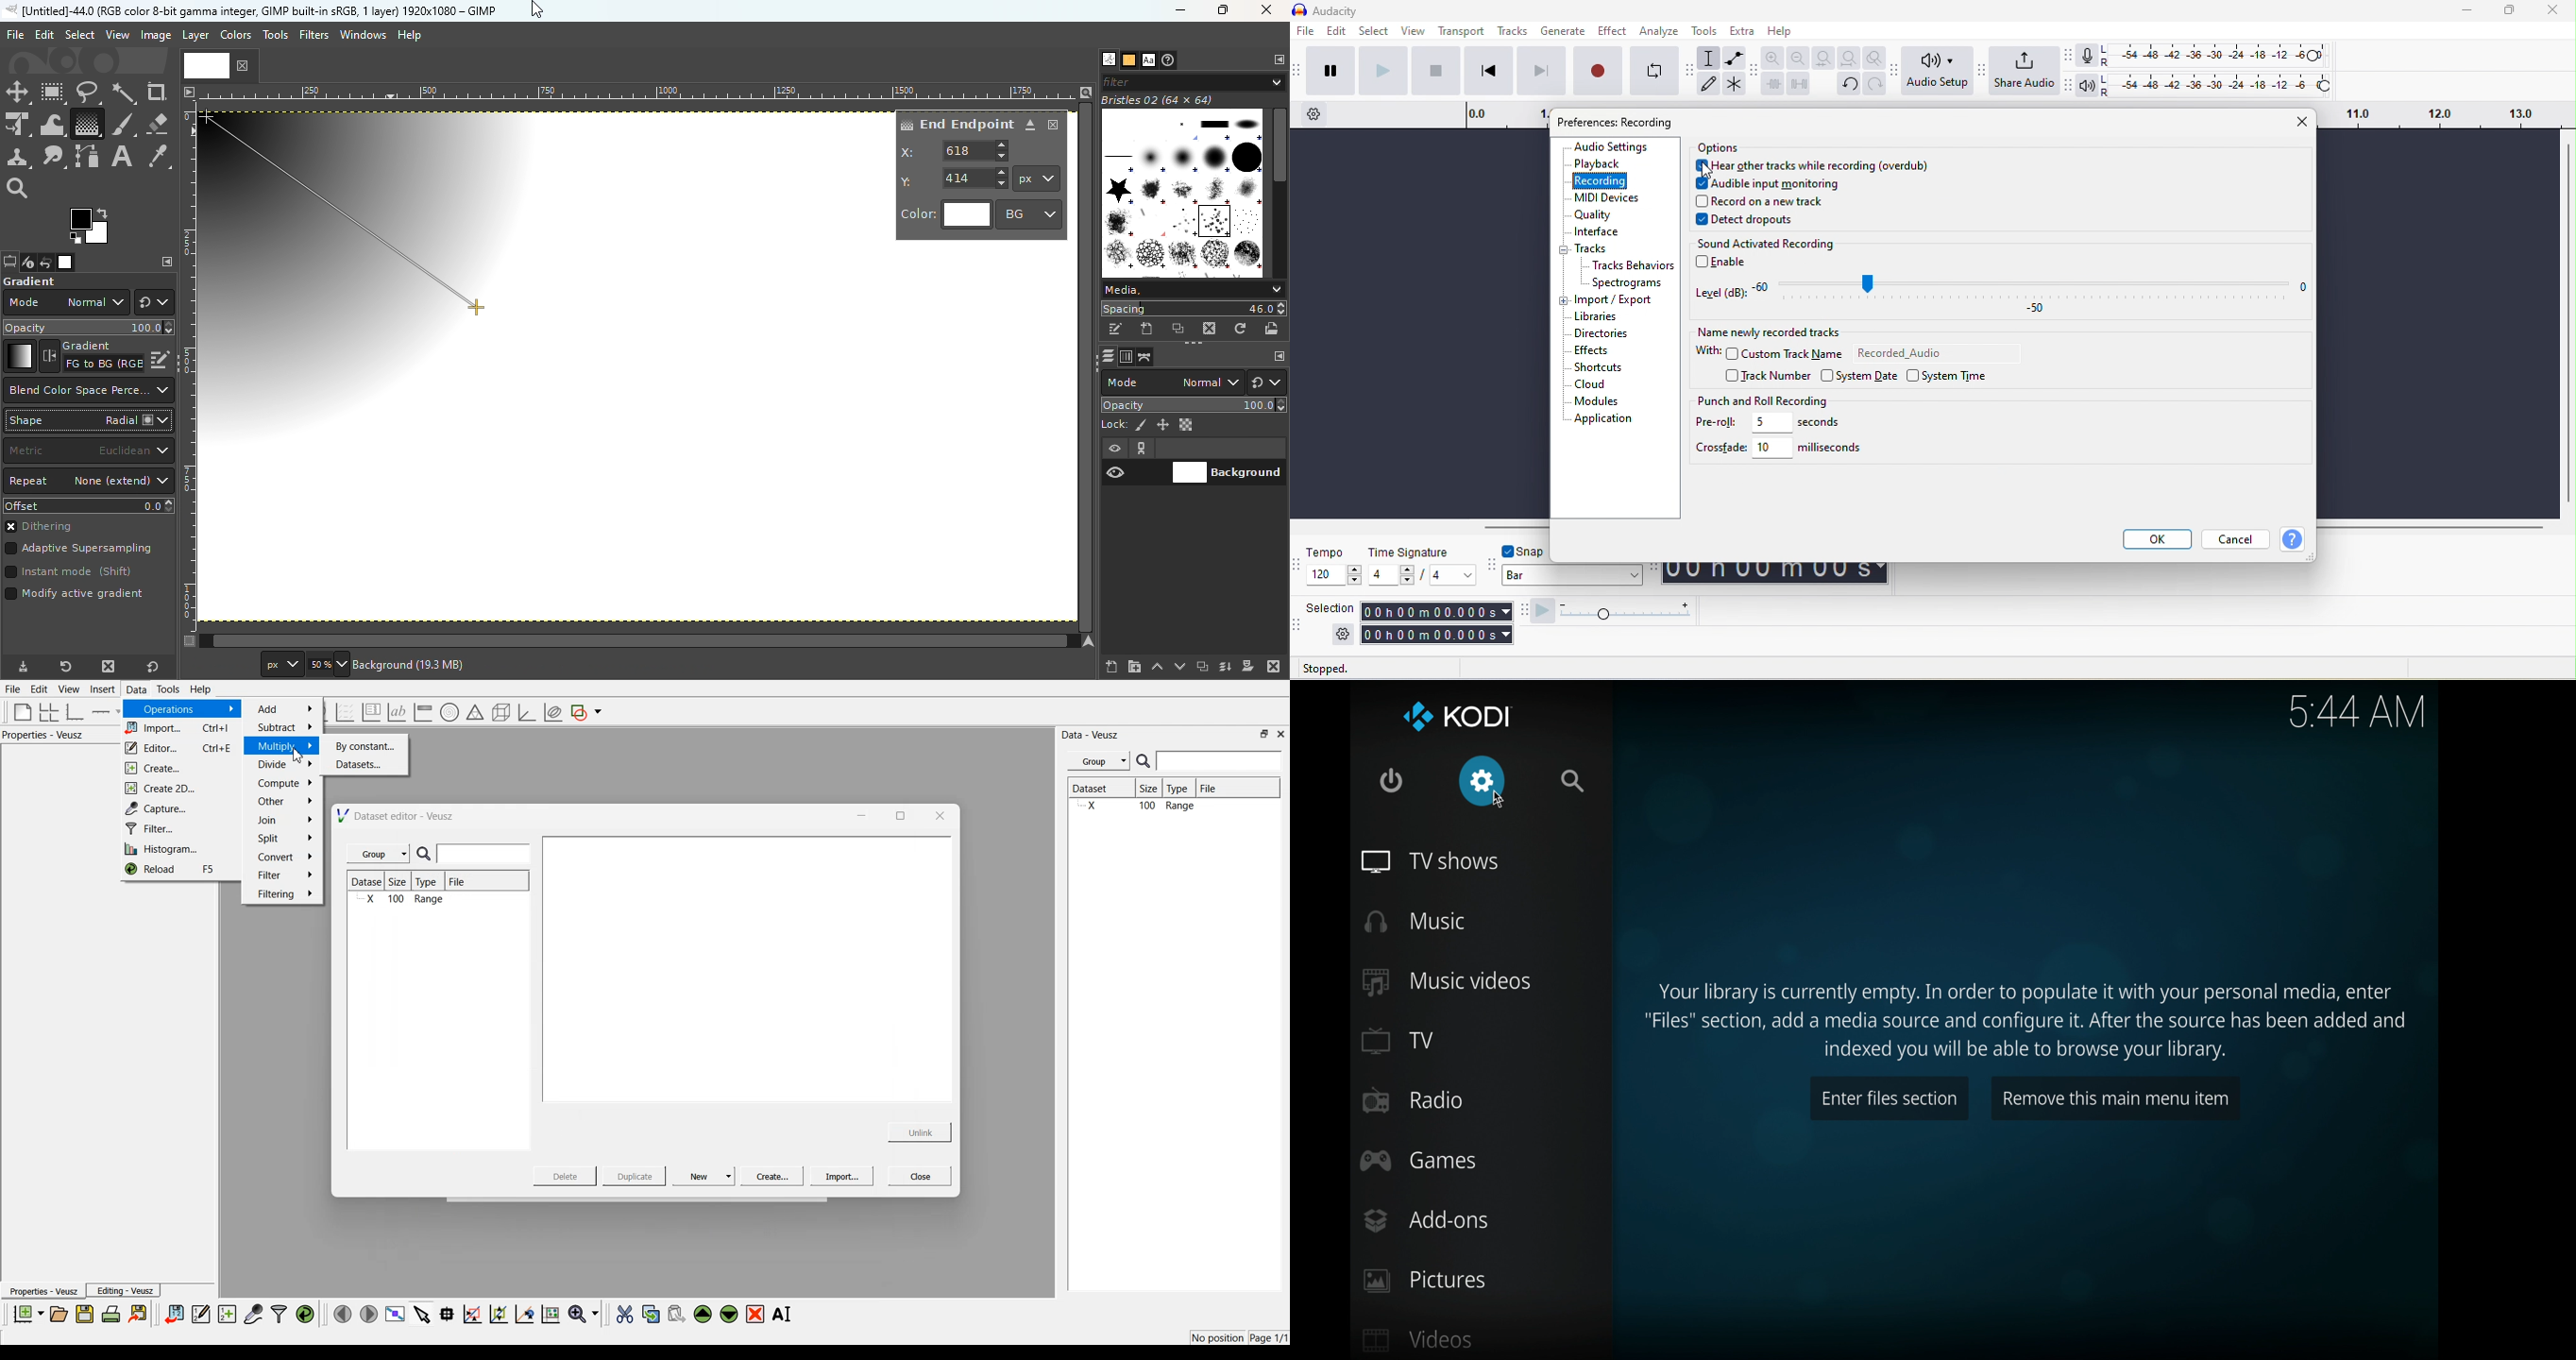  What do you see at coordinates (1278, 60) in the screenshot?
I see `Configure this tab` at bounding box center [1278, 60].